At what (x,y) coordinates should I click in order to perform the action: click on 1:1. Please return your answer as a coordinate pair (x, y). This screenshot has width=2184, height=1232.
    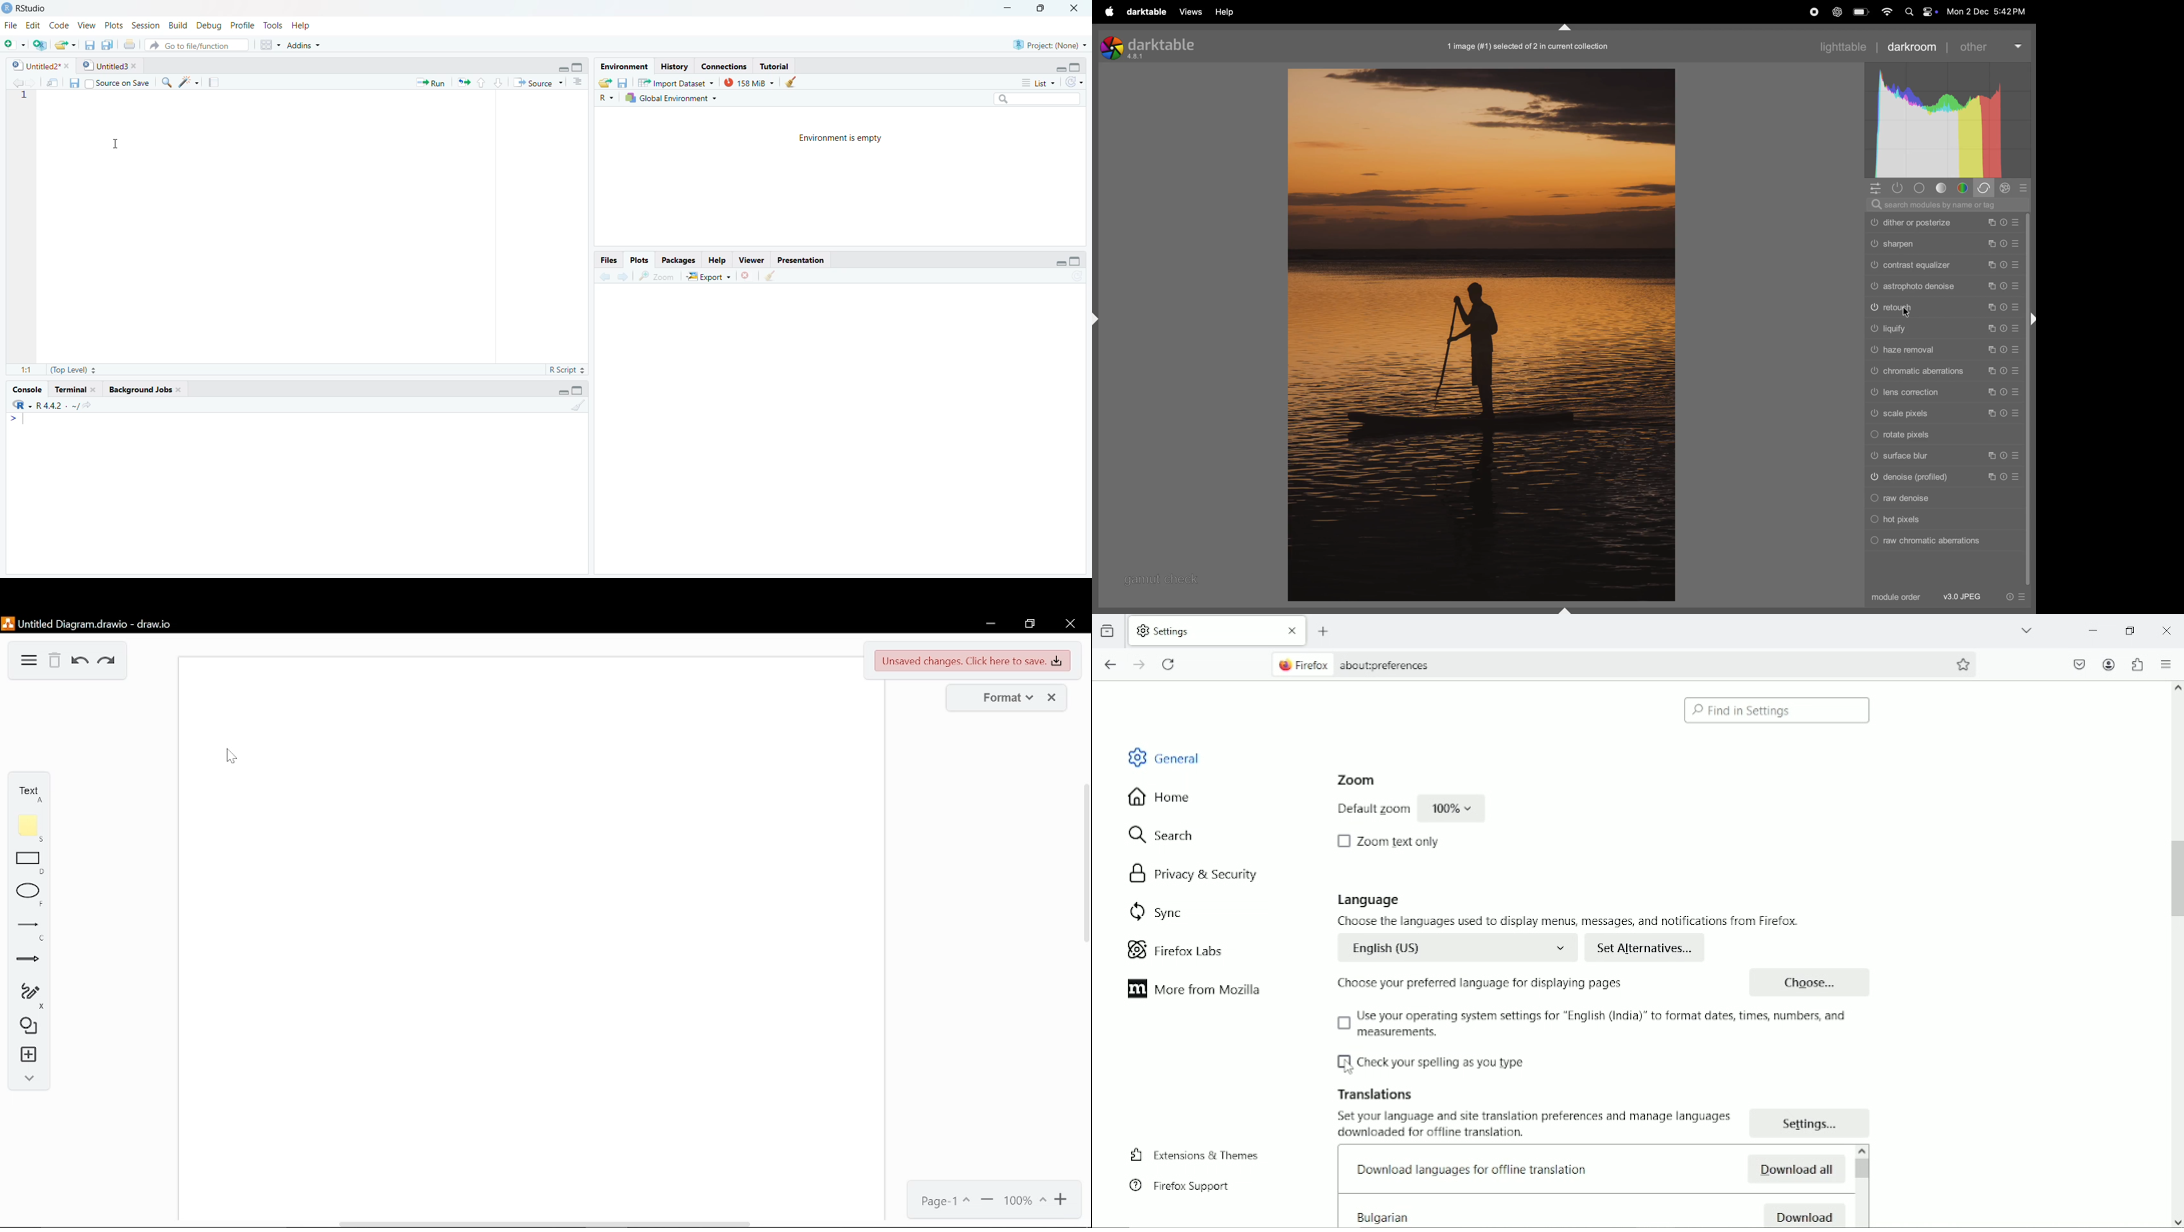
    Looking at the image, I should click on (22, 370).